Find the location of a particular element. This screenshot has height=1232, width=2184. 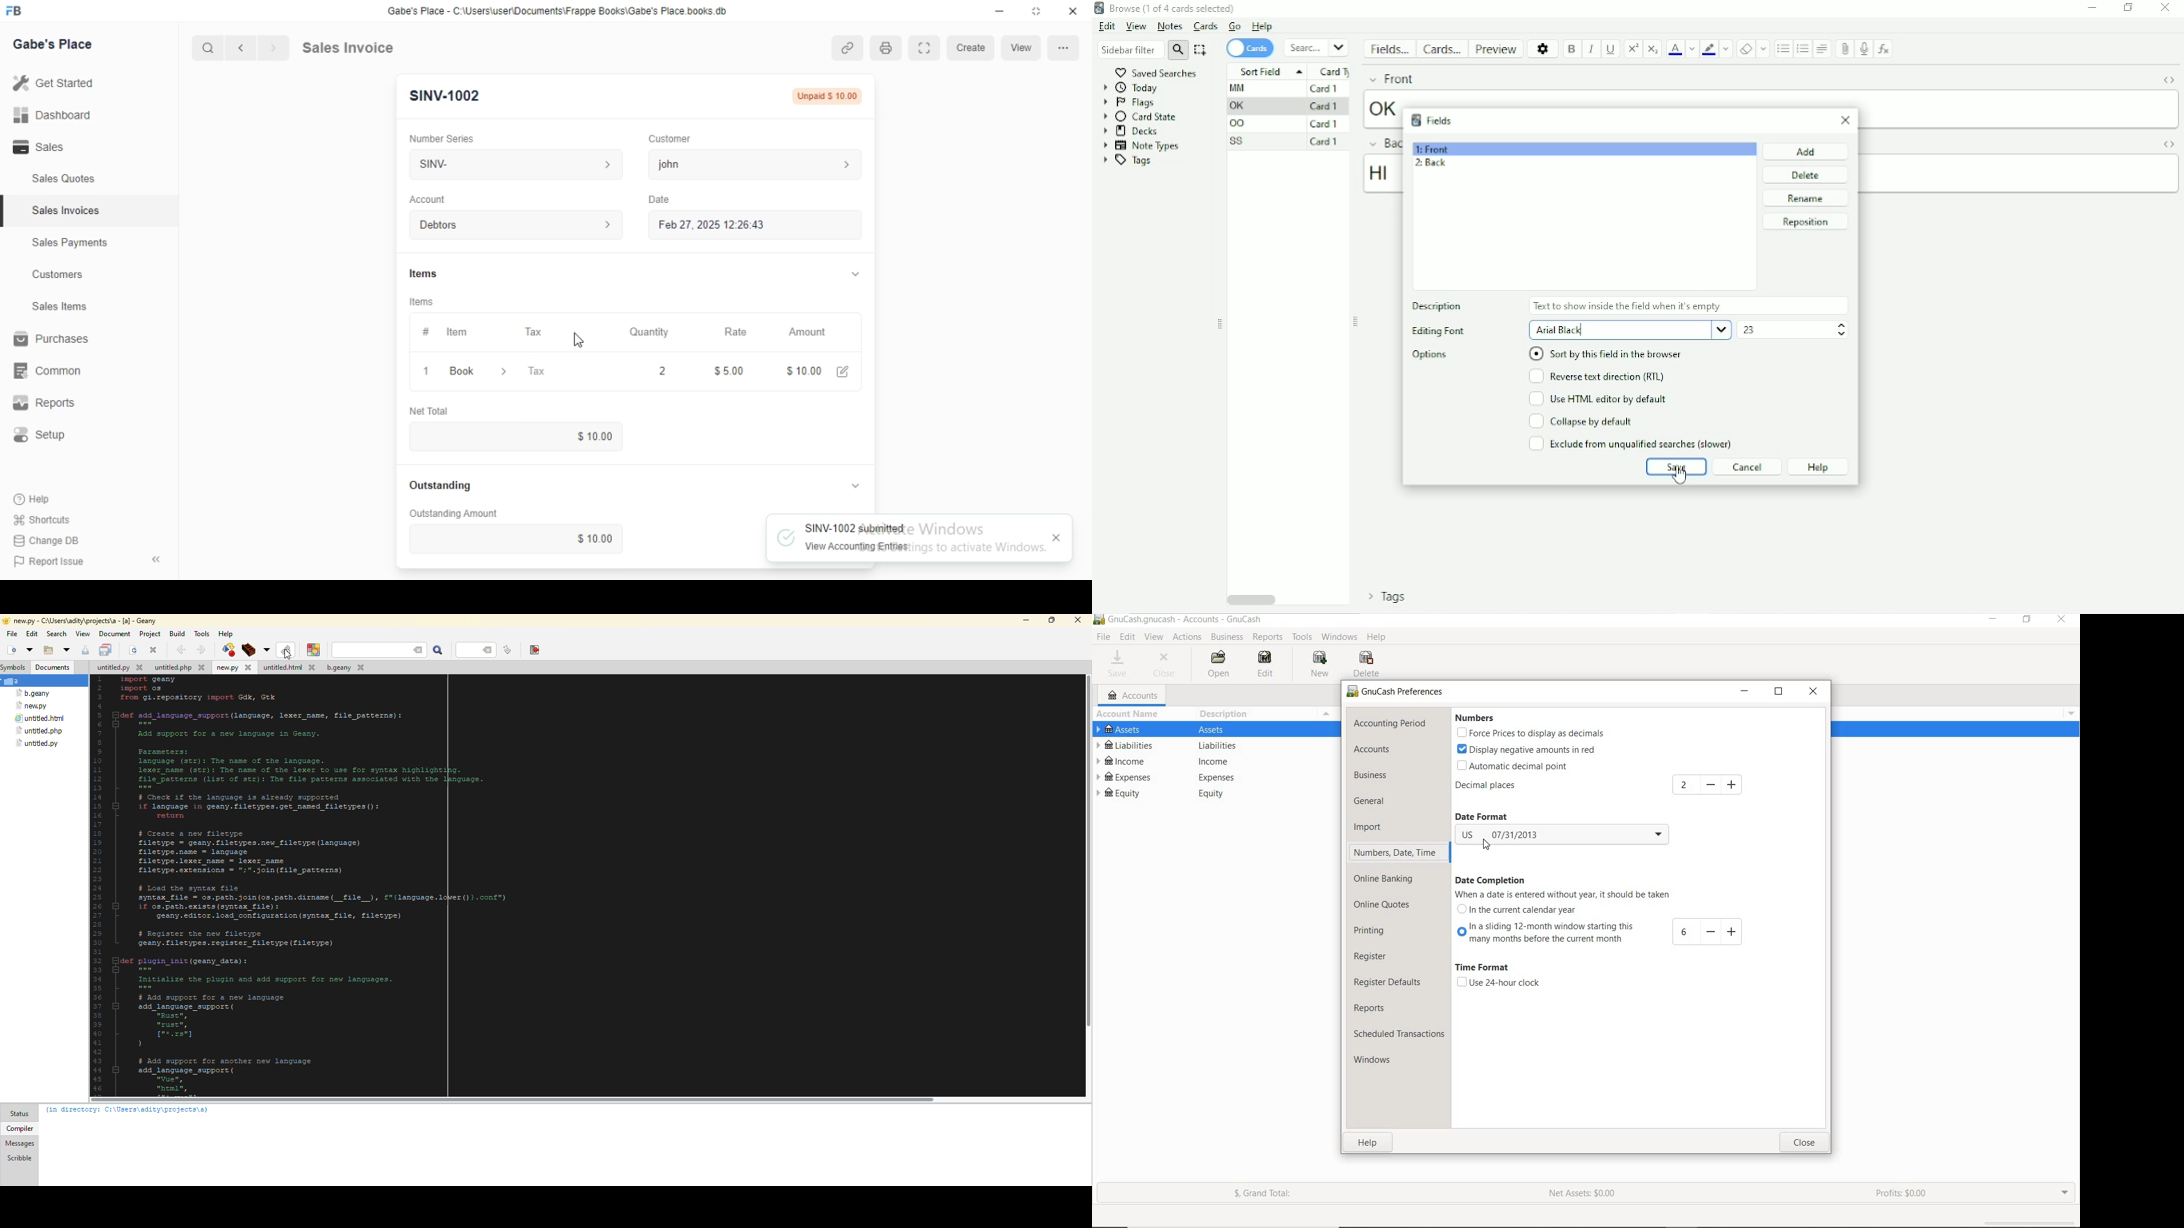

Expand is located at coordinates (1037, 12).